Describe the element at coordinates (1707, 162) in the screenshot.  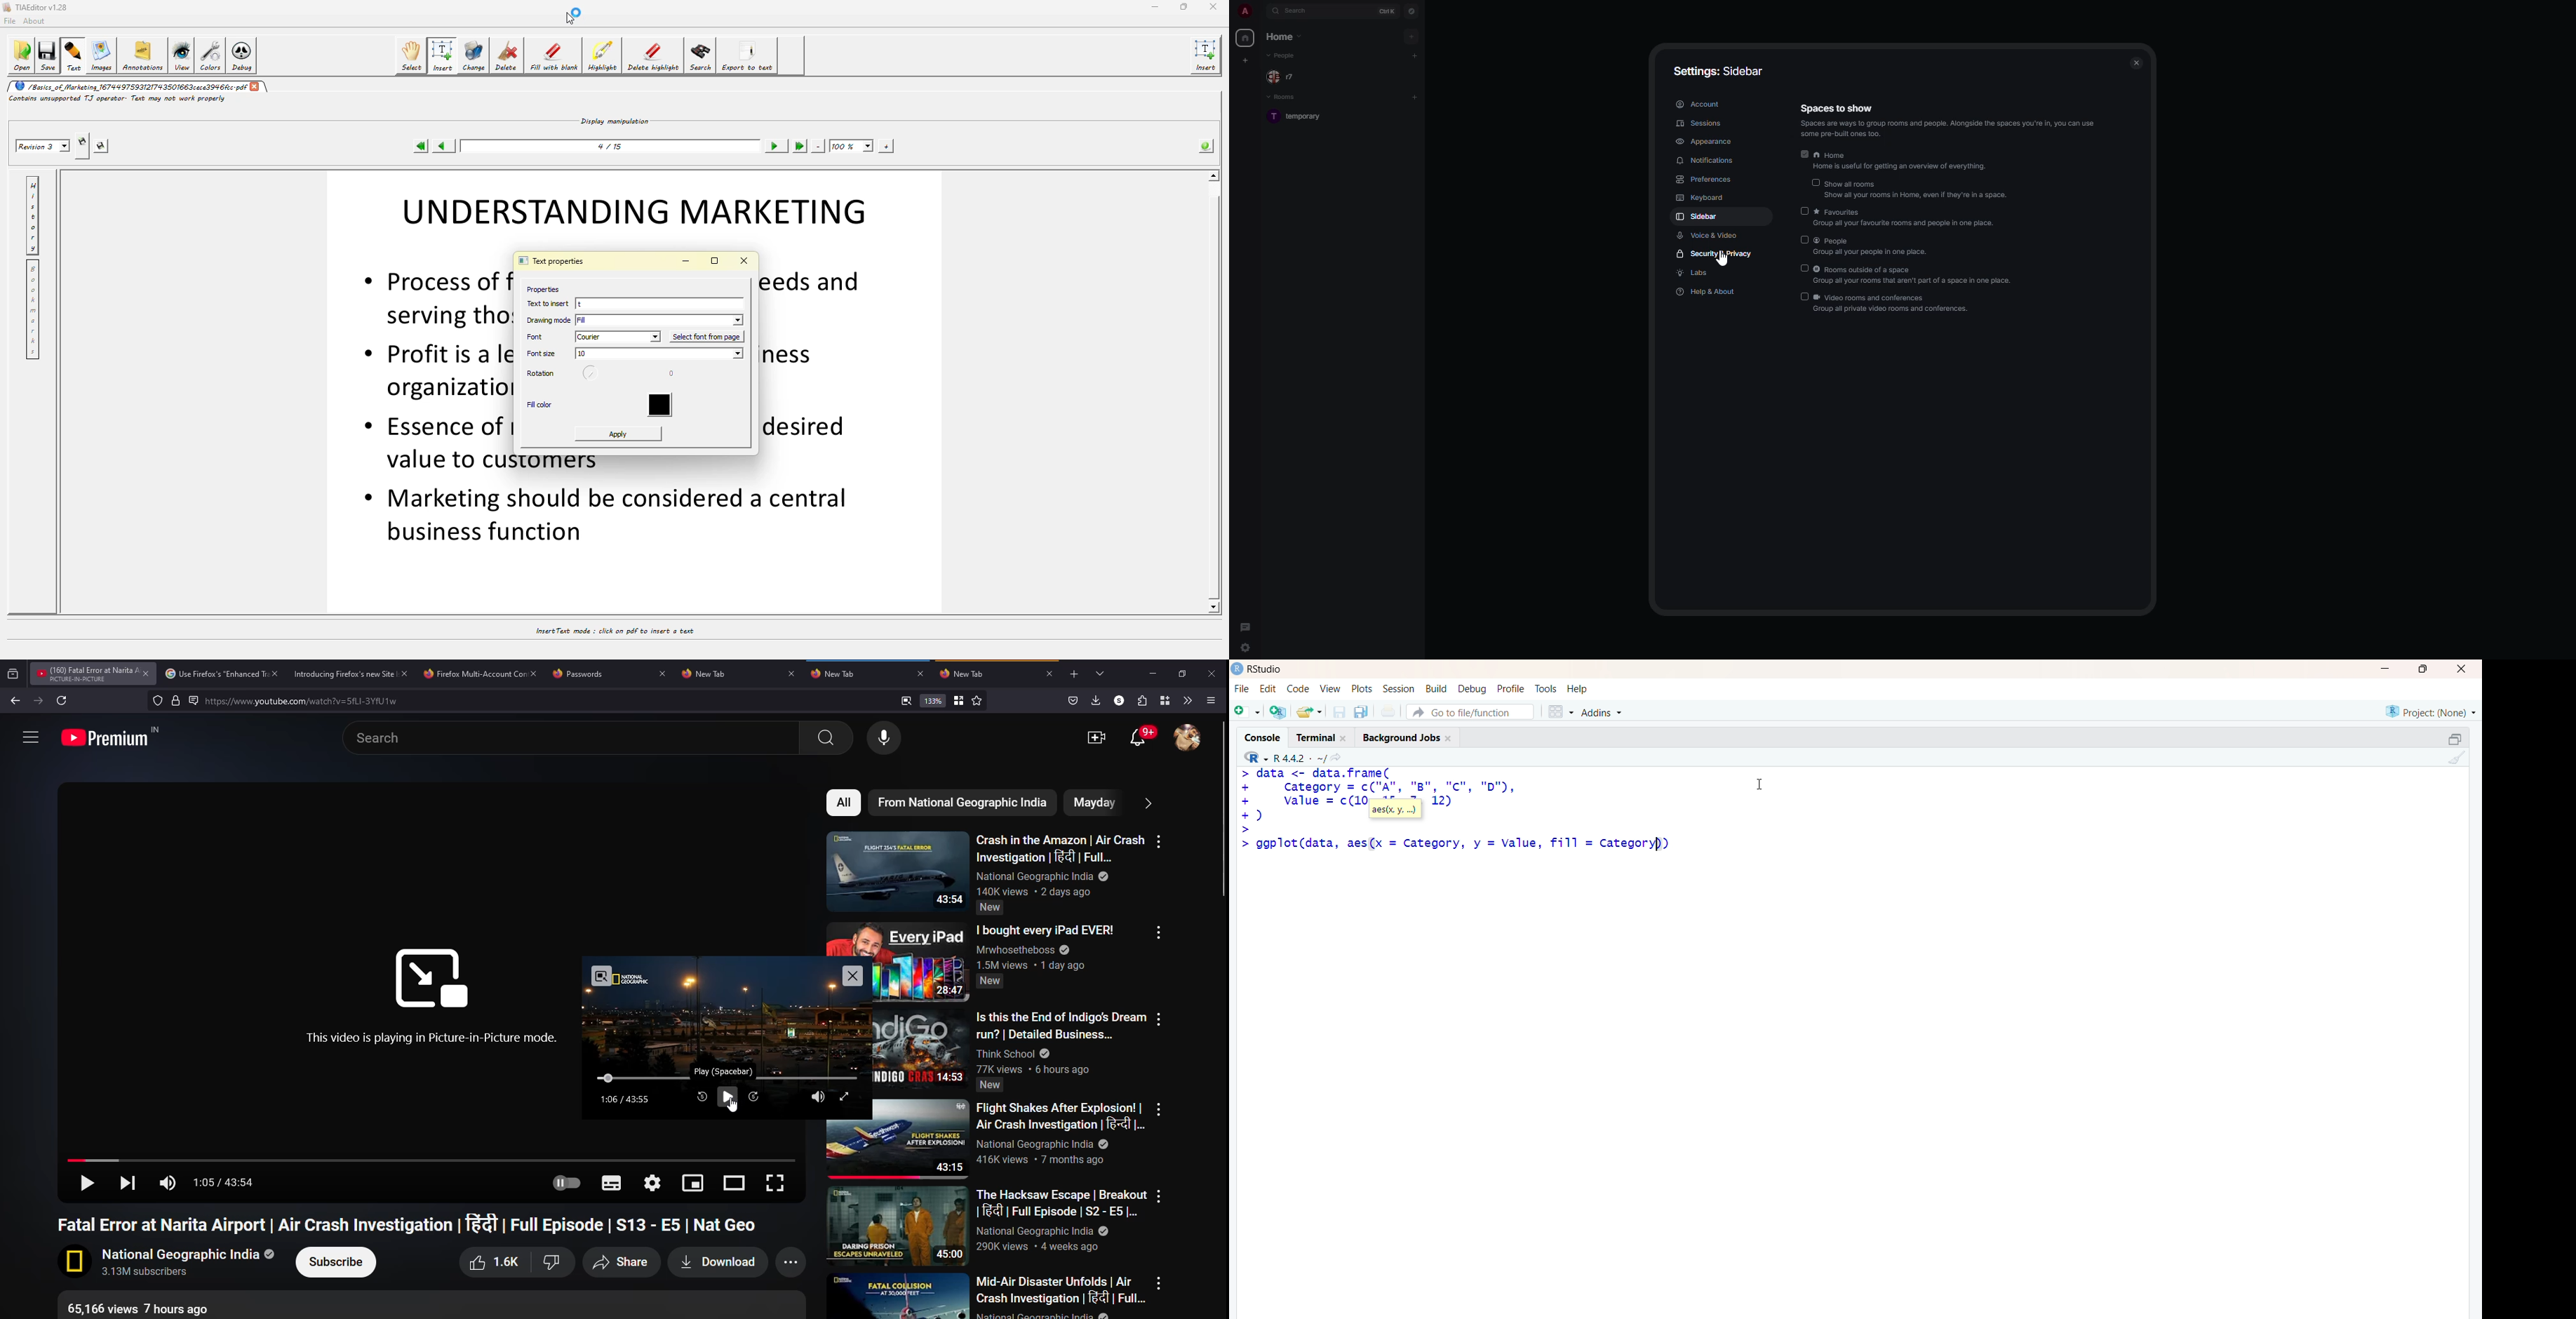
I see `notifications` at that location.